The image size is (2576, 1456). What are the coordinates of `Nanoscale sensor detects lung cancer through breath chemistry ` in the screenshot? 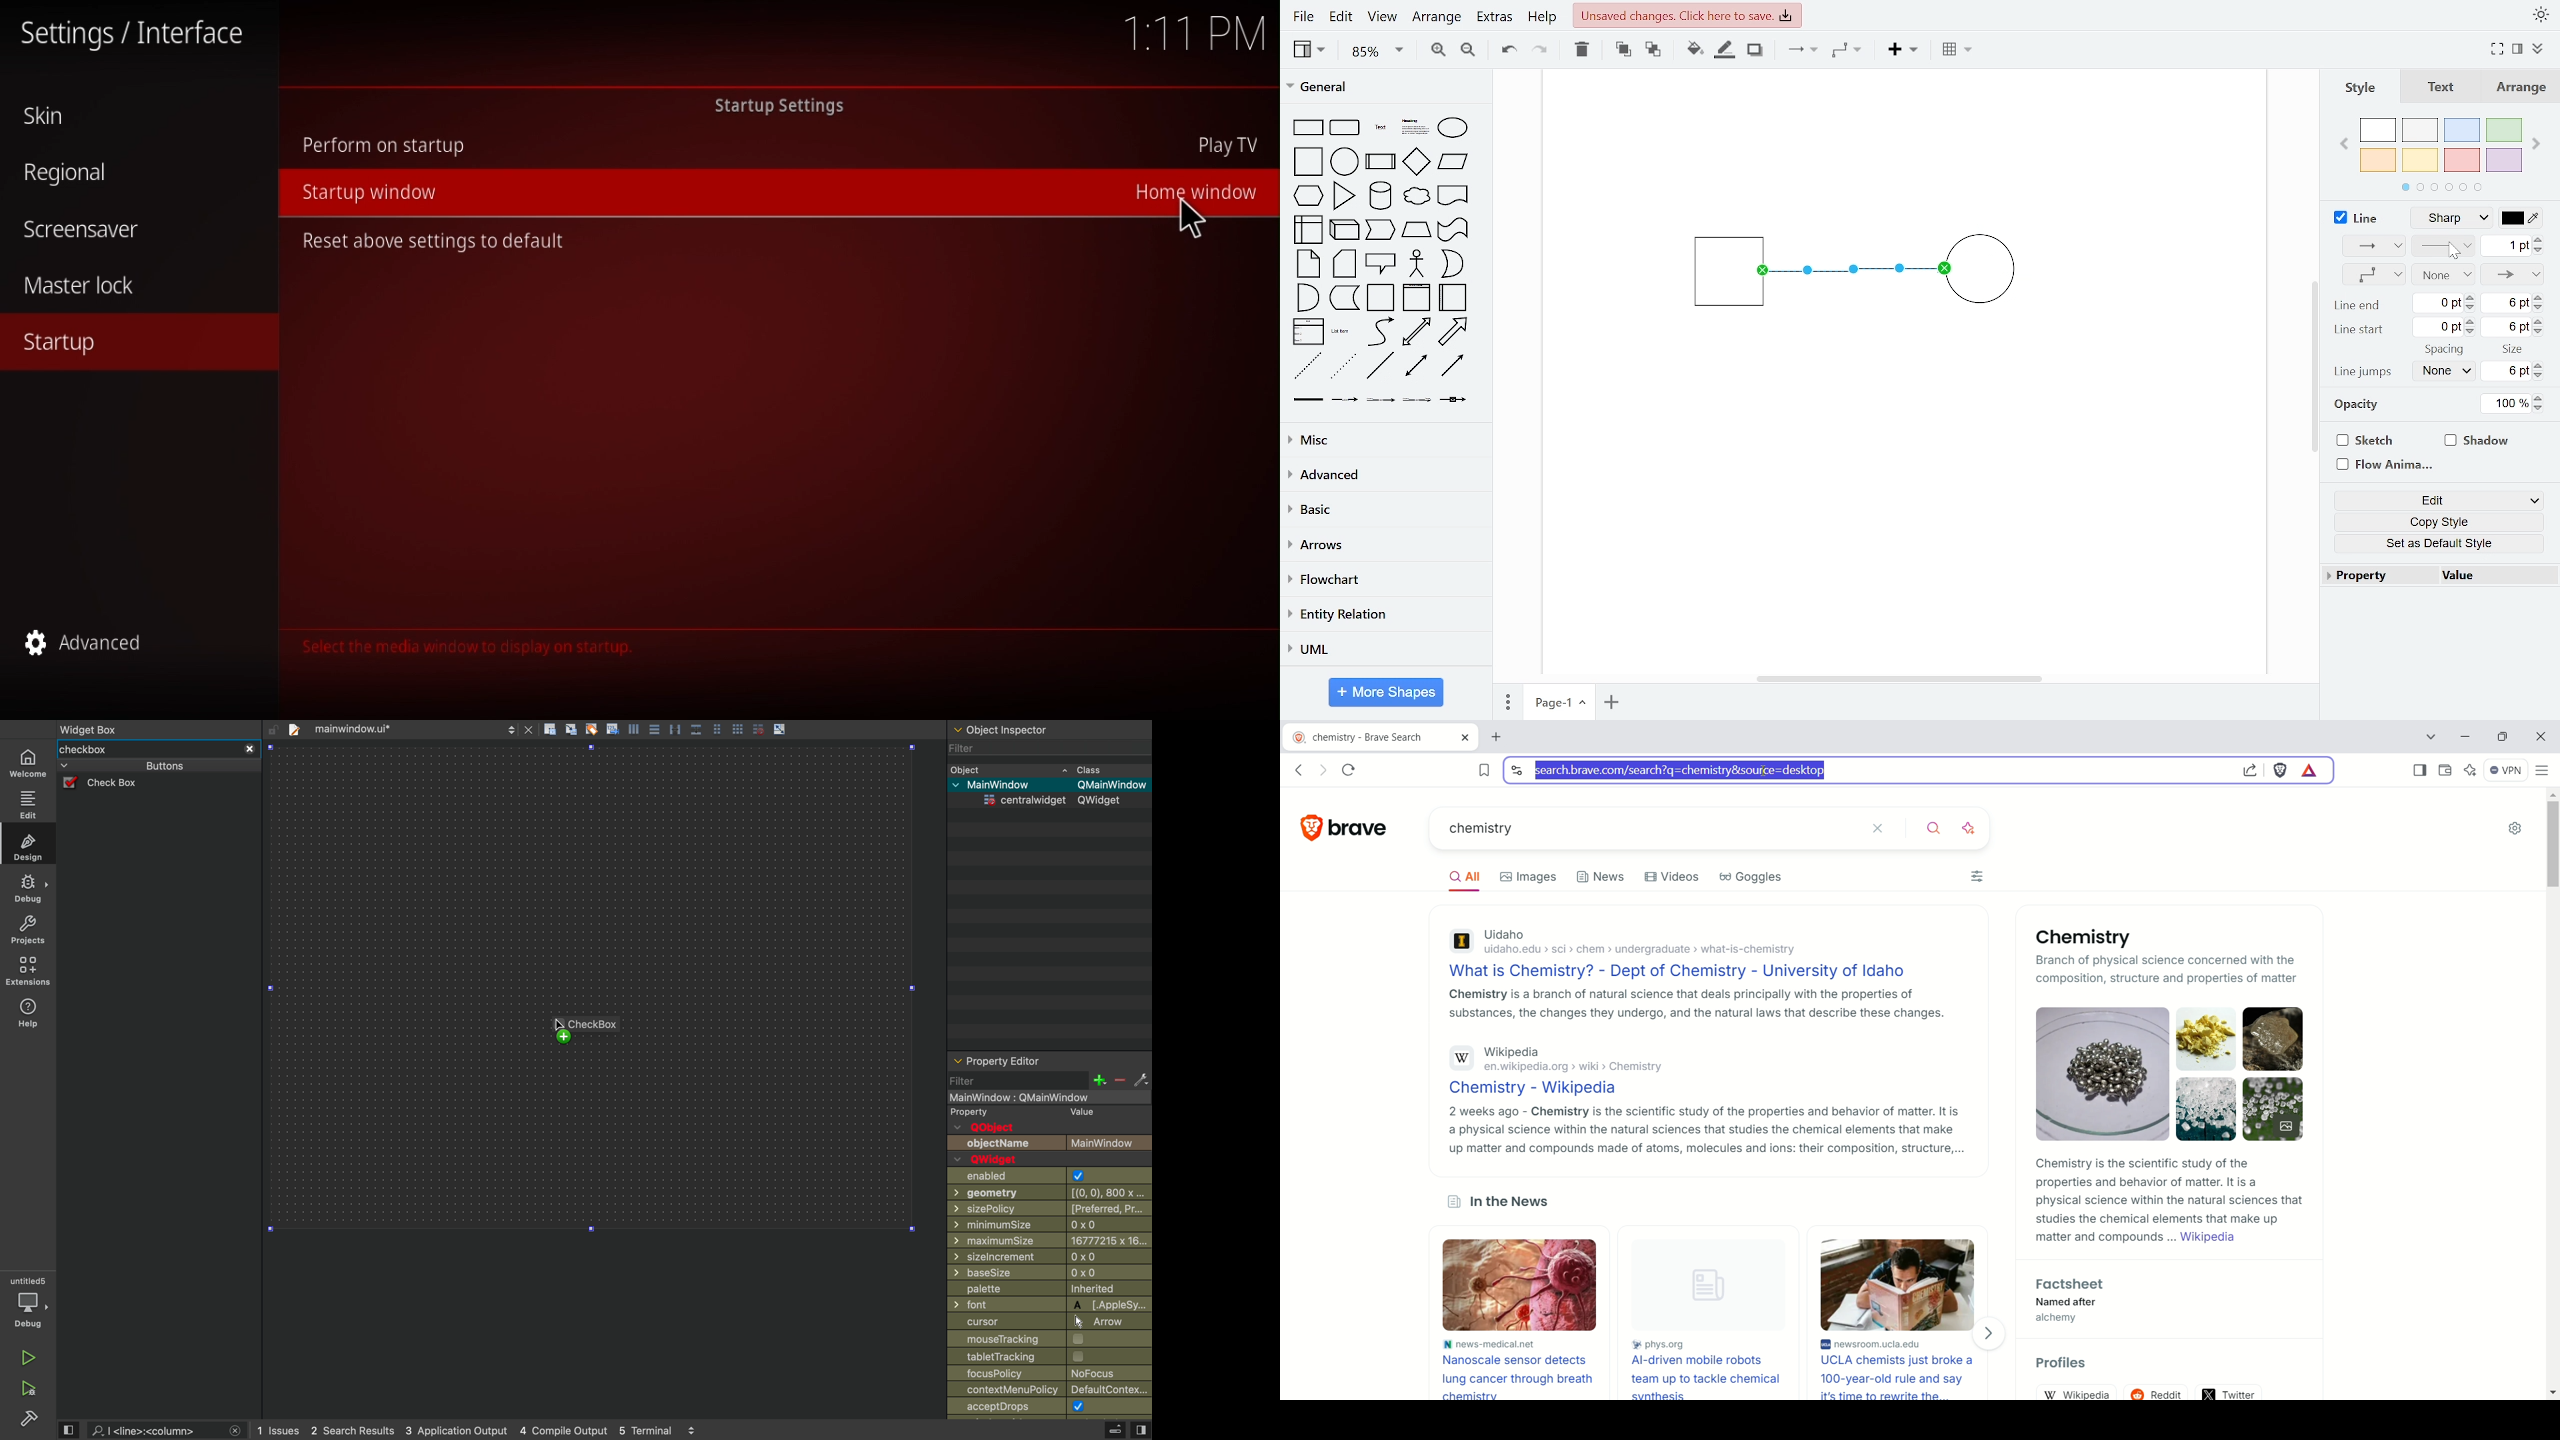 It's located at (1518, 1375).